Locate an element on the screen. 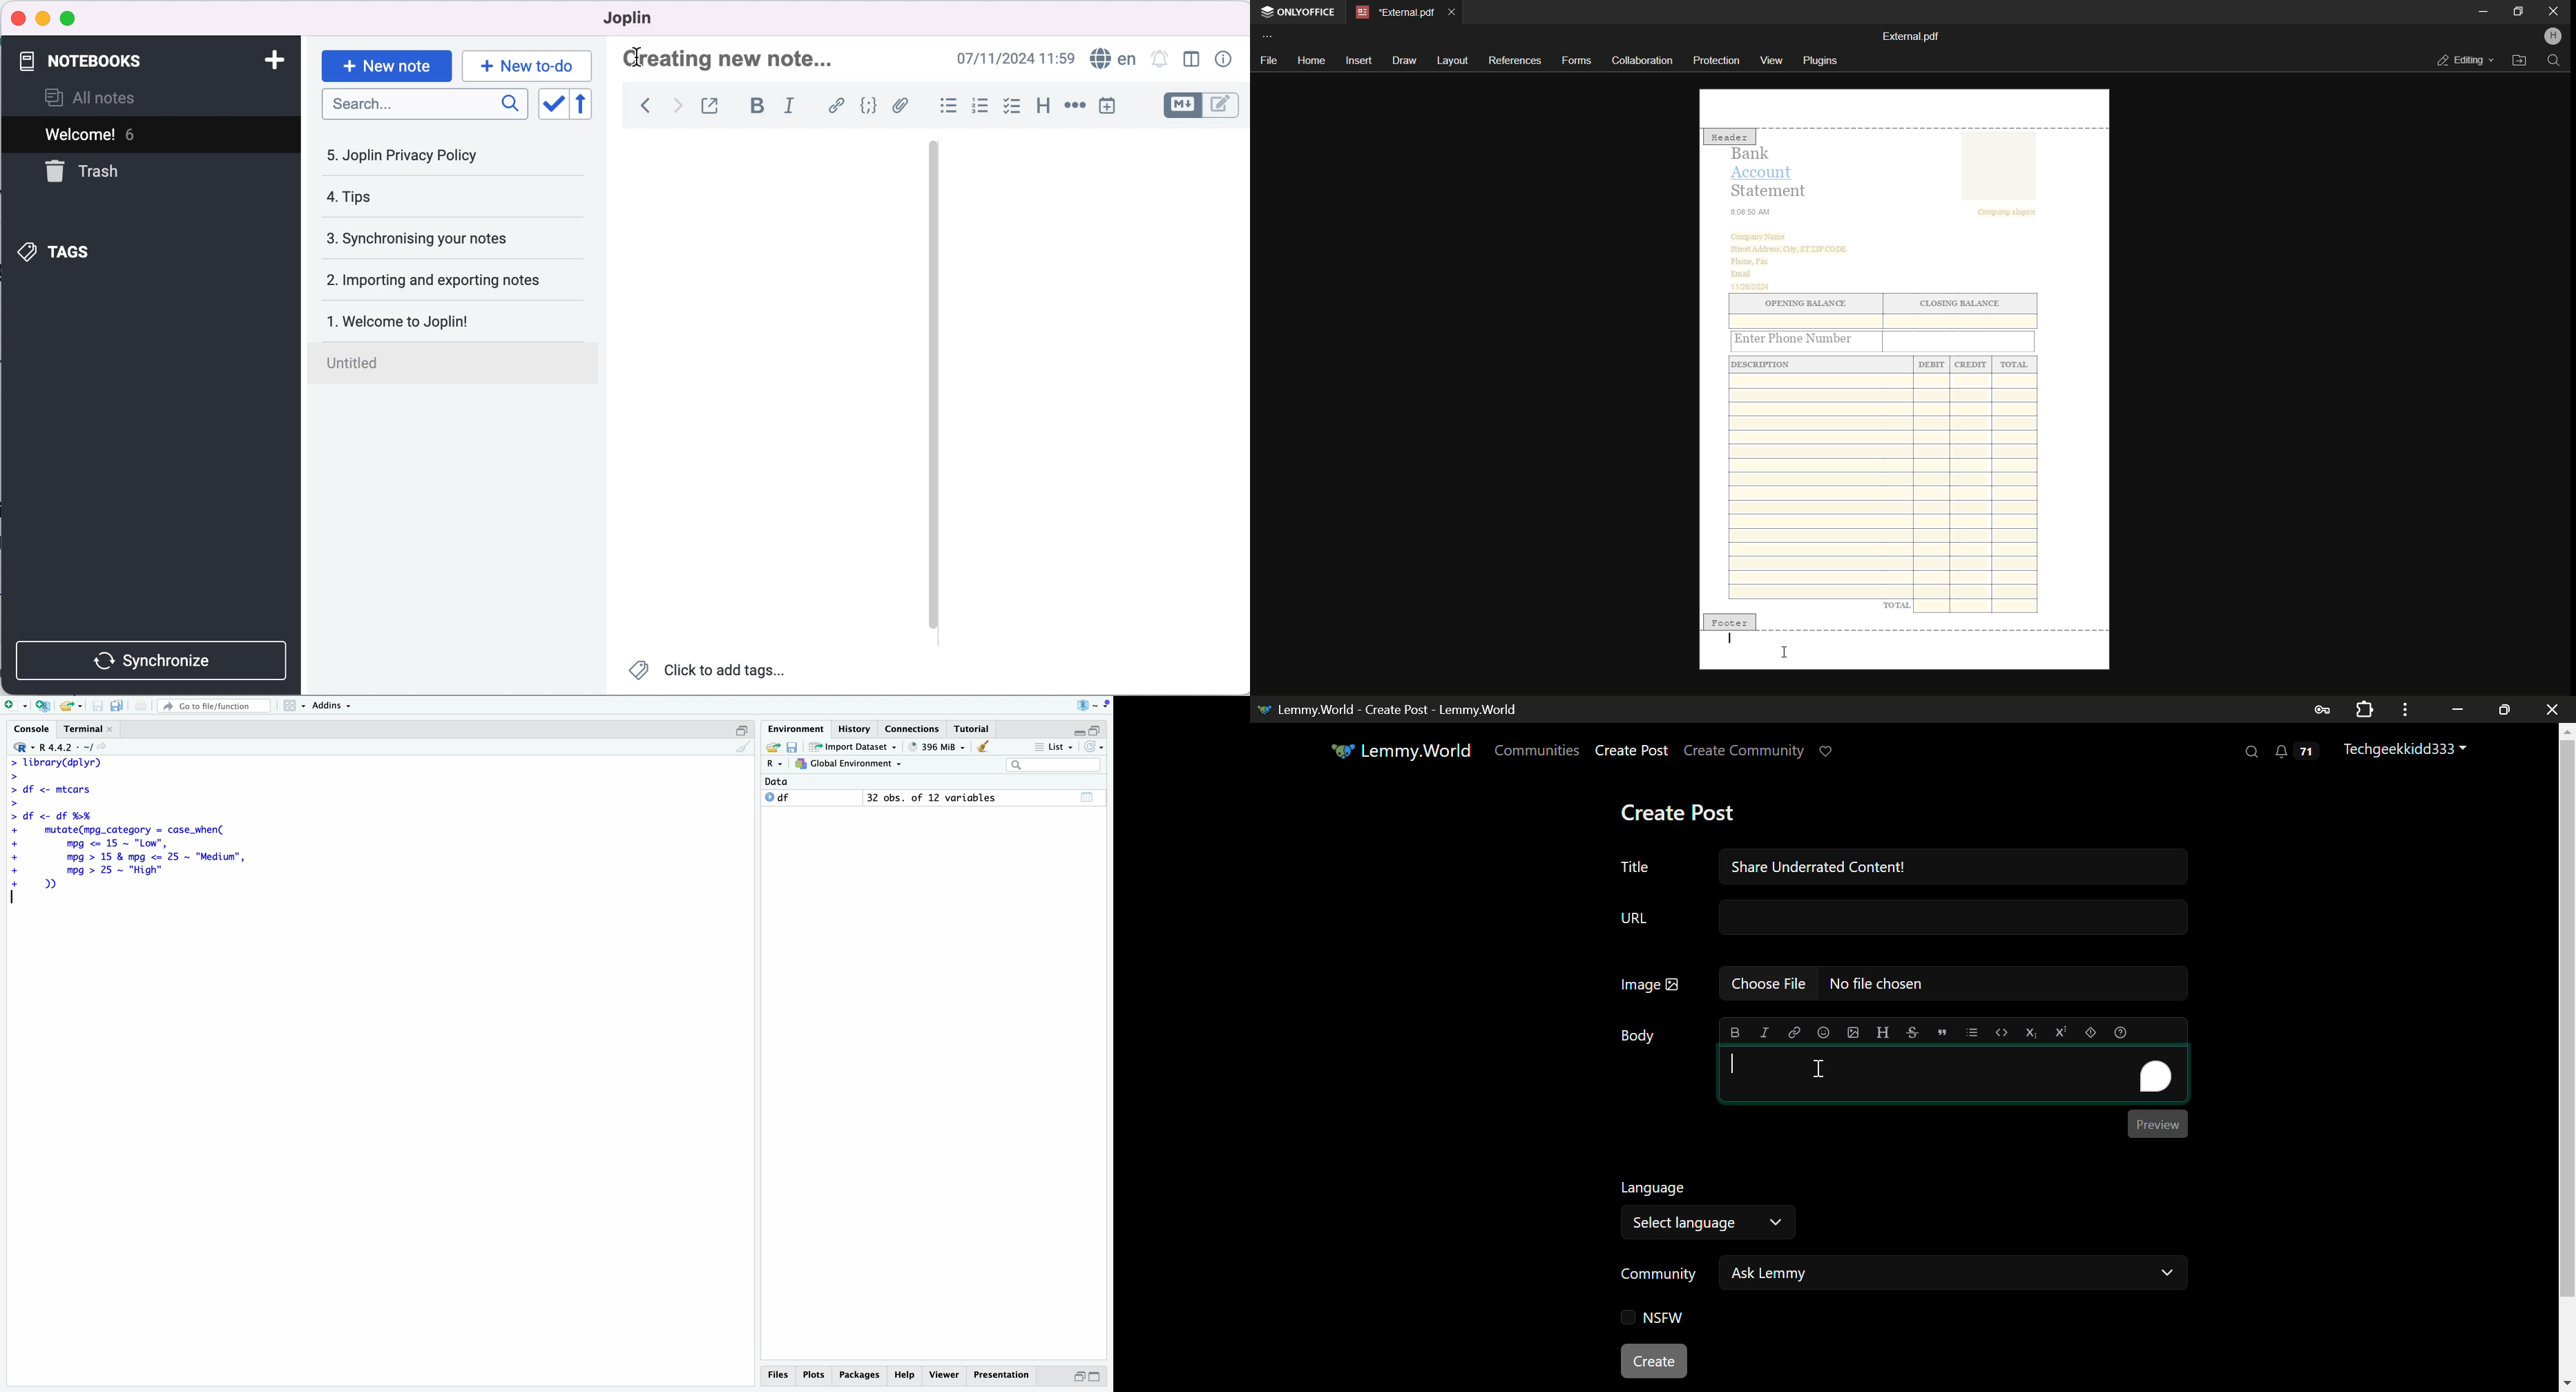  search is located at coordinates (423, 105).